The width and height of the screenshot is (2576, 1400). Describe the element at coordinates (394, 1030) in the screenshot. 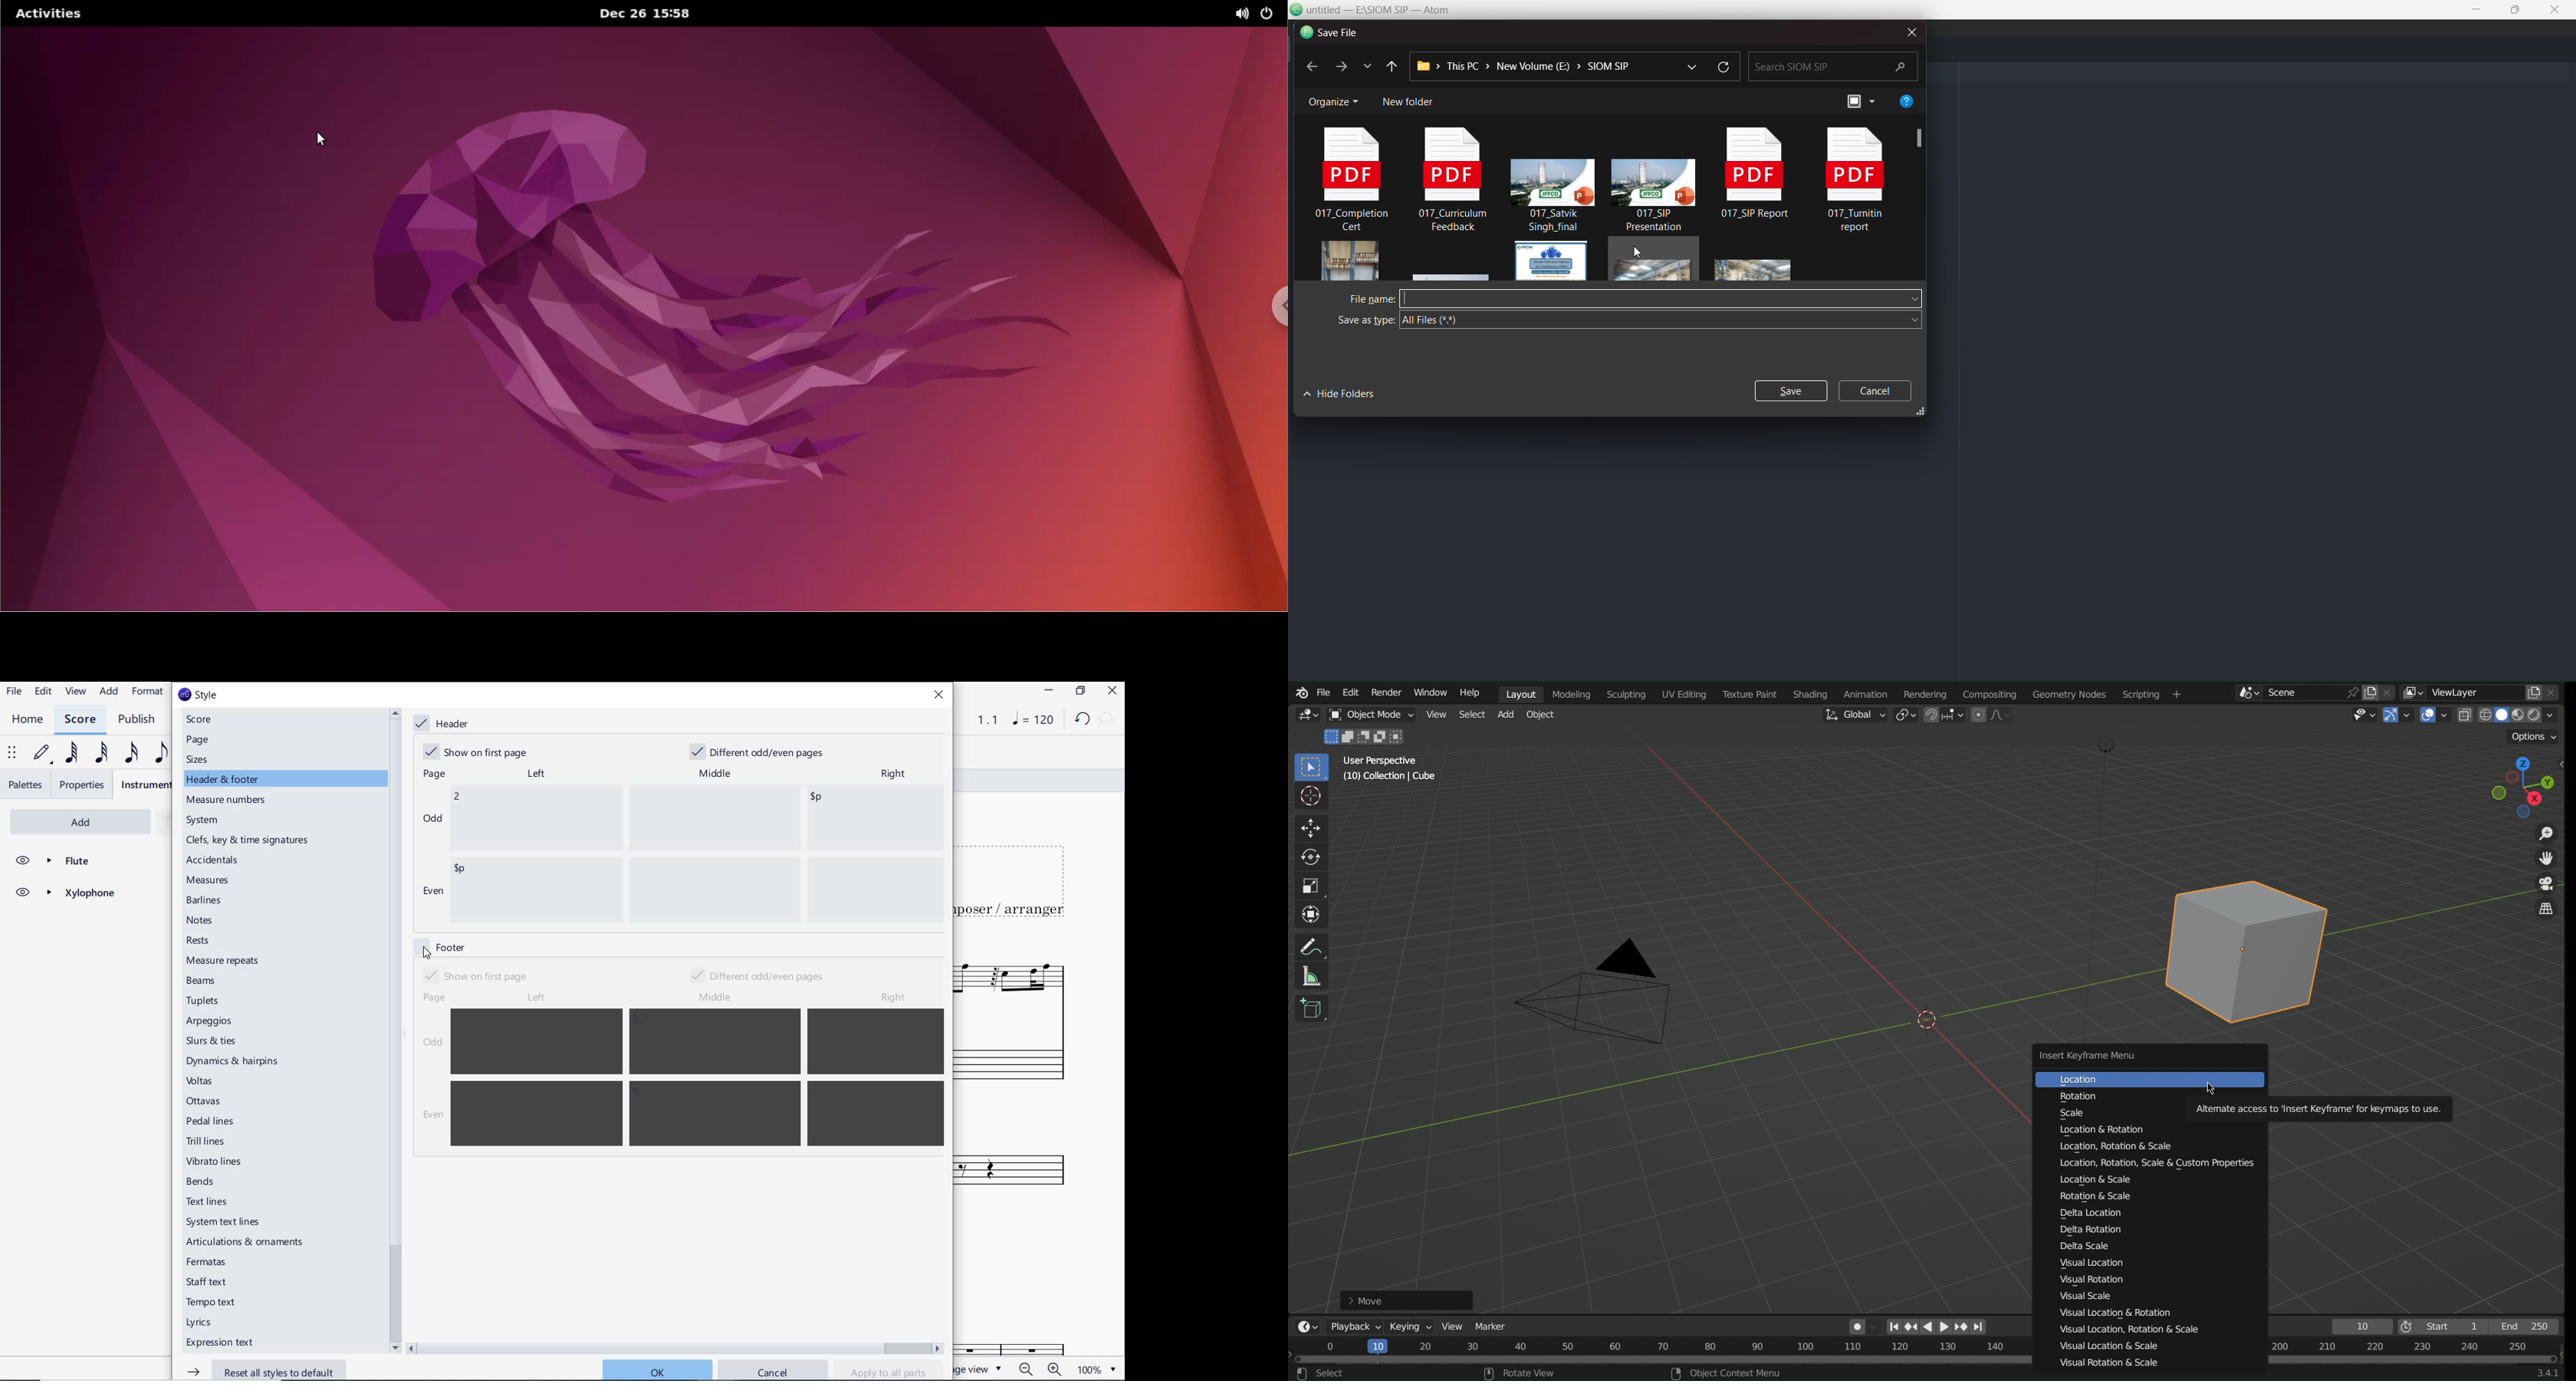

I see `scrollbar` at that location.